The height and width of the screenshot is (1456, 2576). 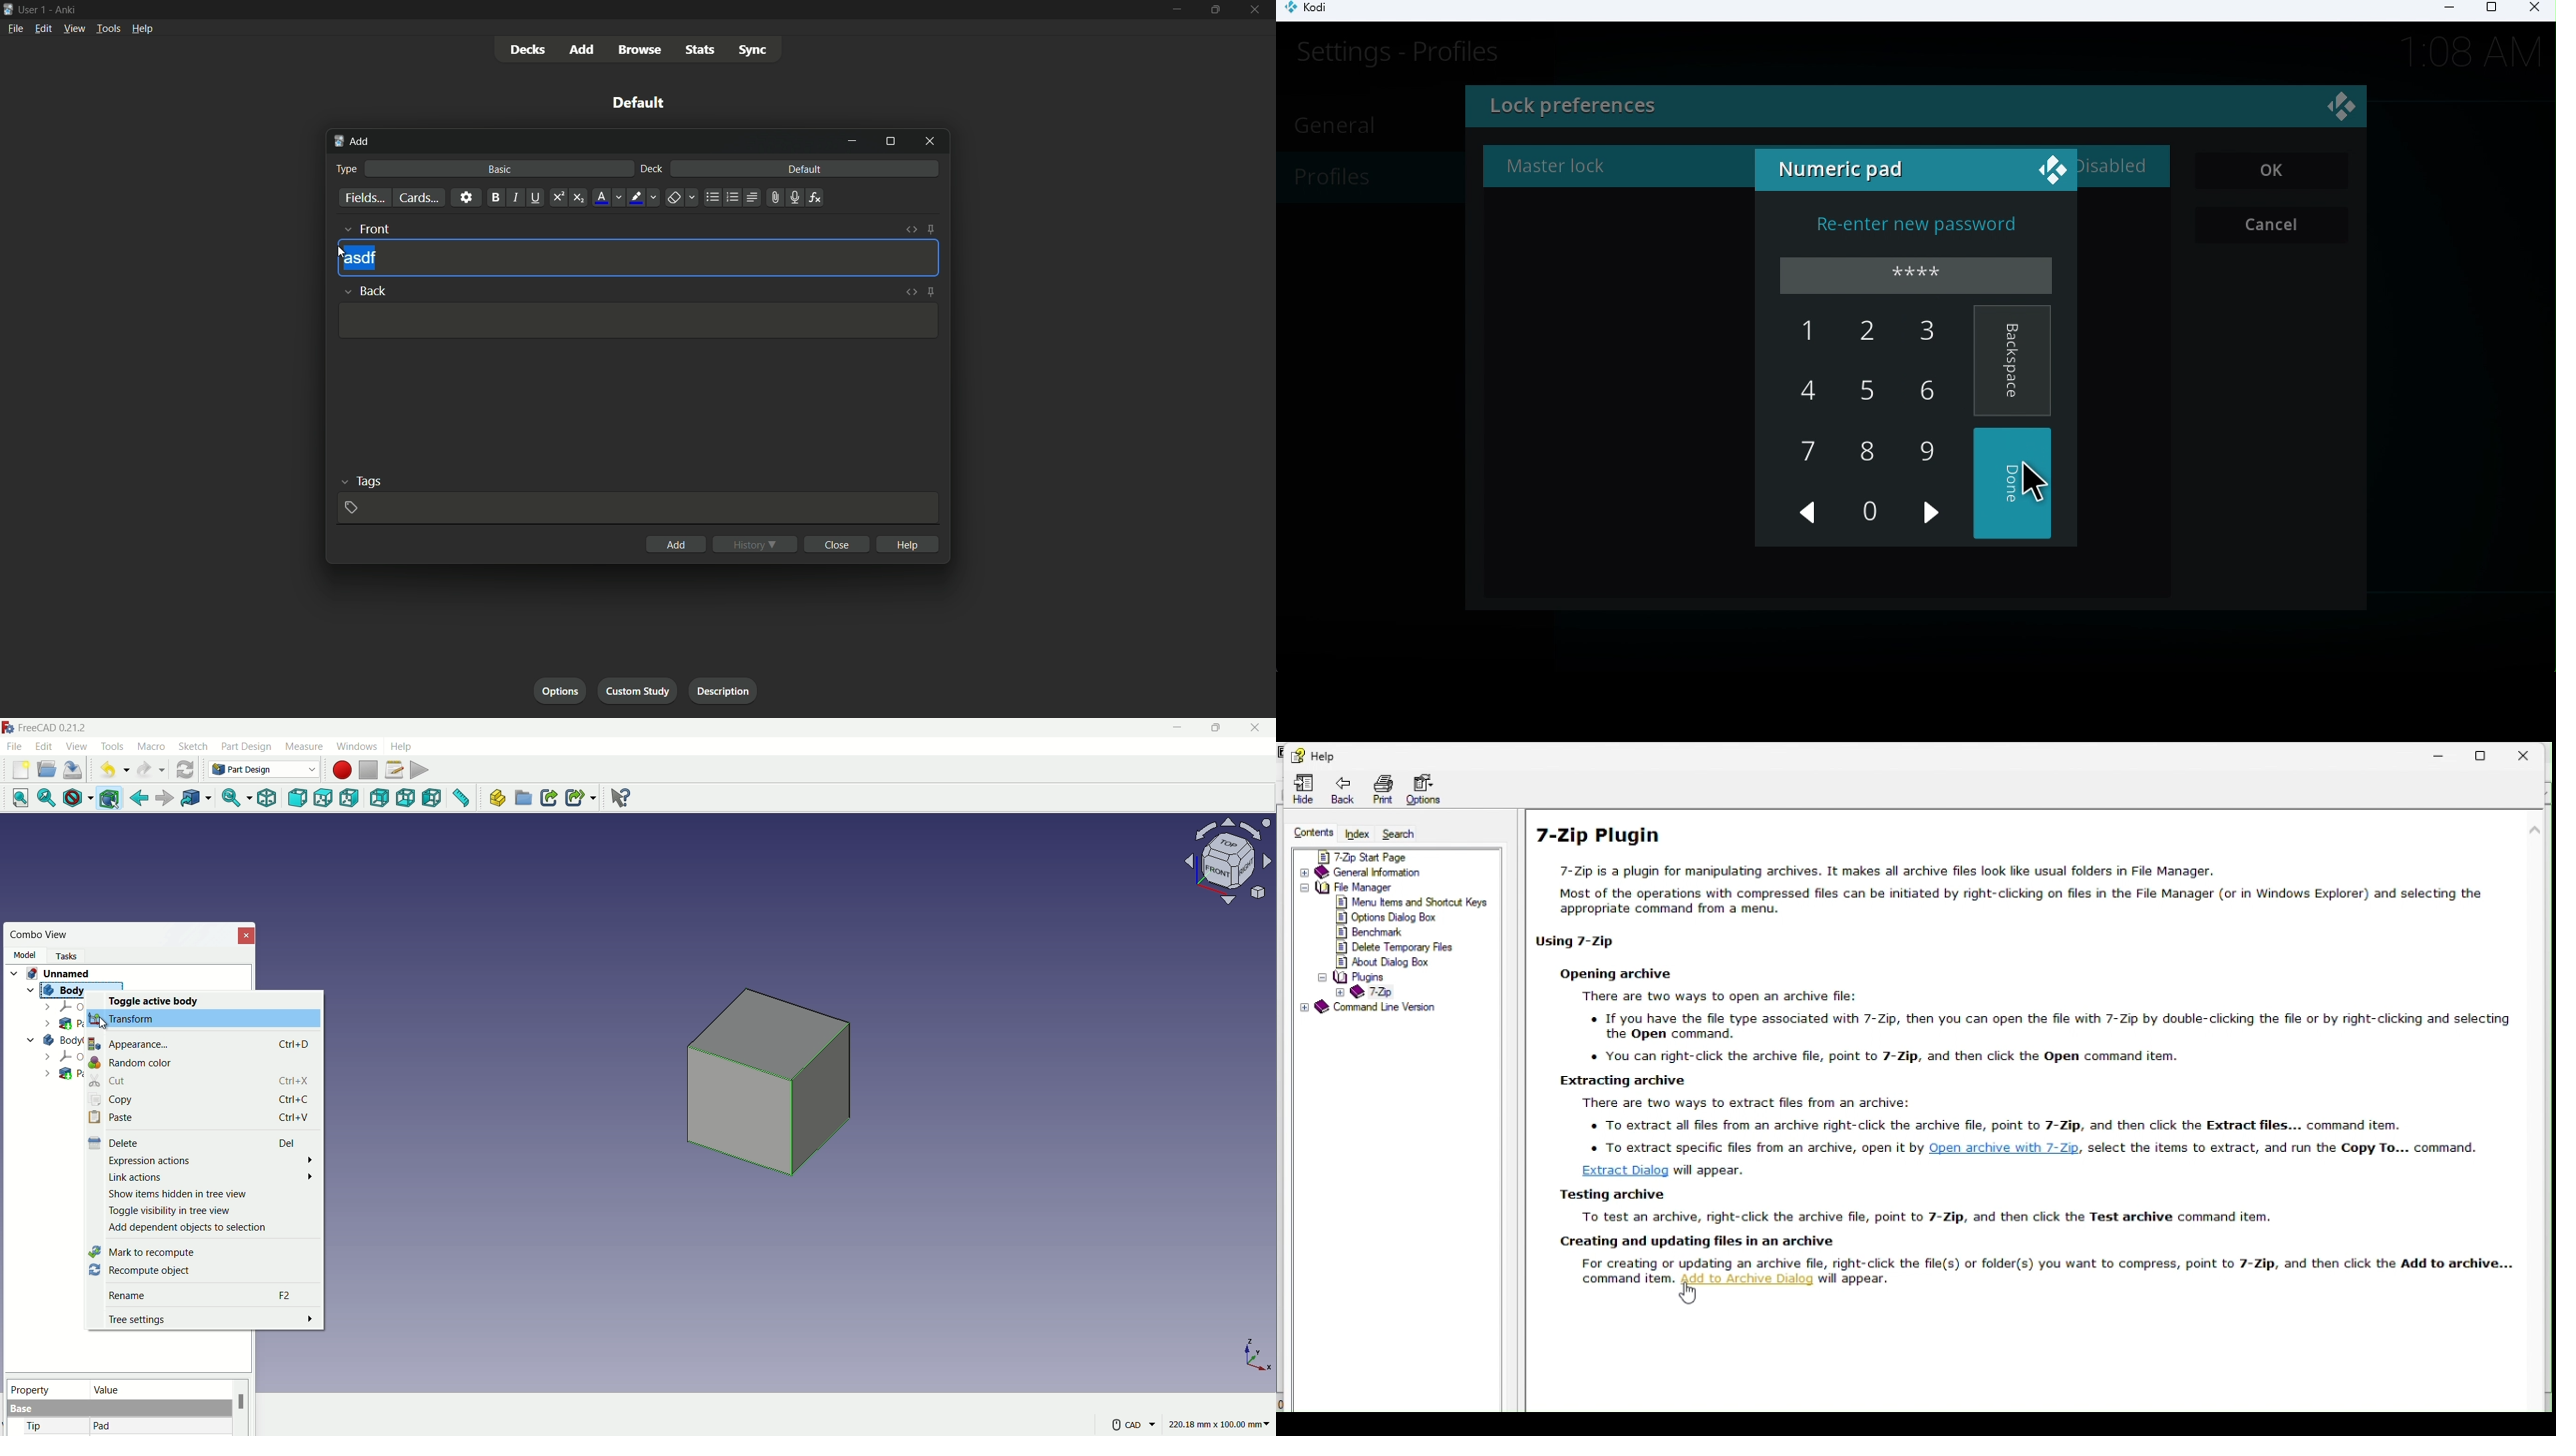 What do you see at coordinates (496, 798) in the screenshot?
I see `create part` at bounding box center [496, 798].